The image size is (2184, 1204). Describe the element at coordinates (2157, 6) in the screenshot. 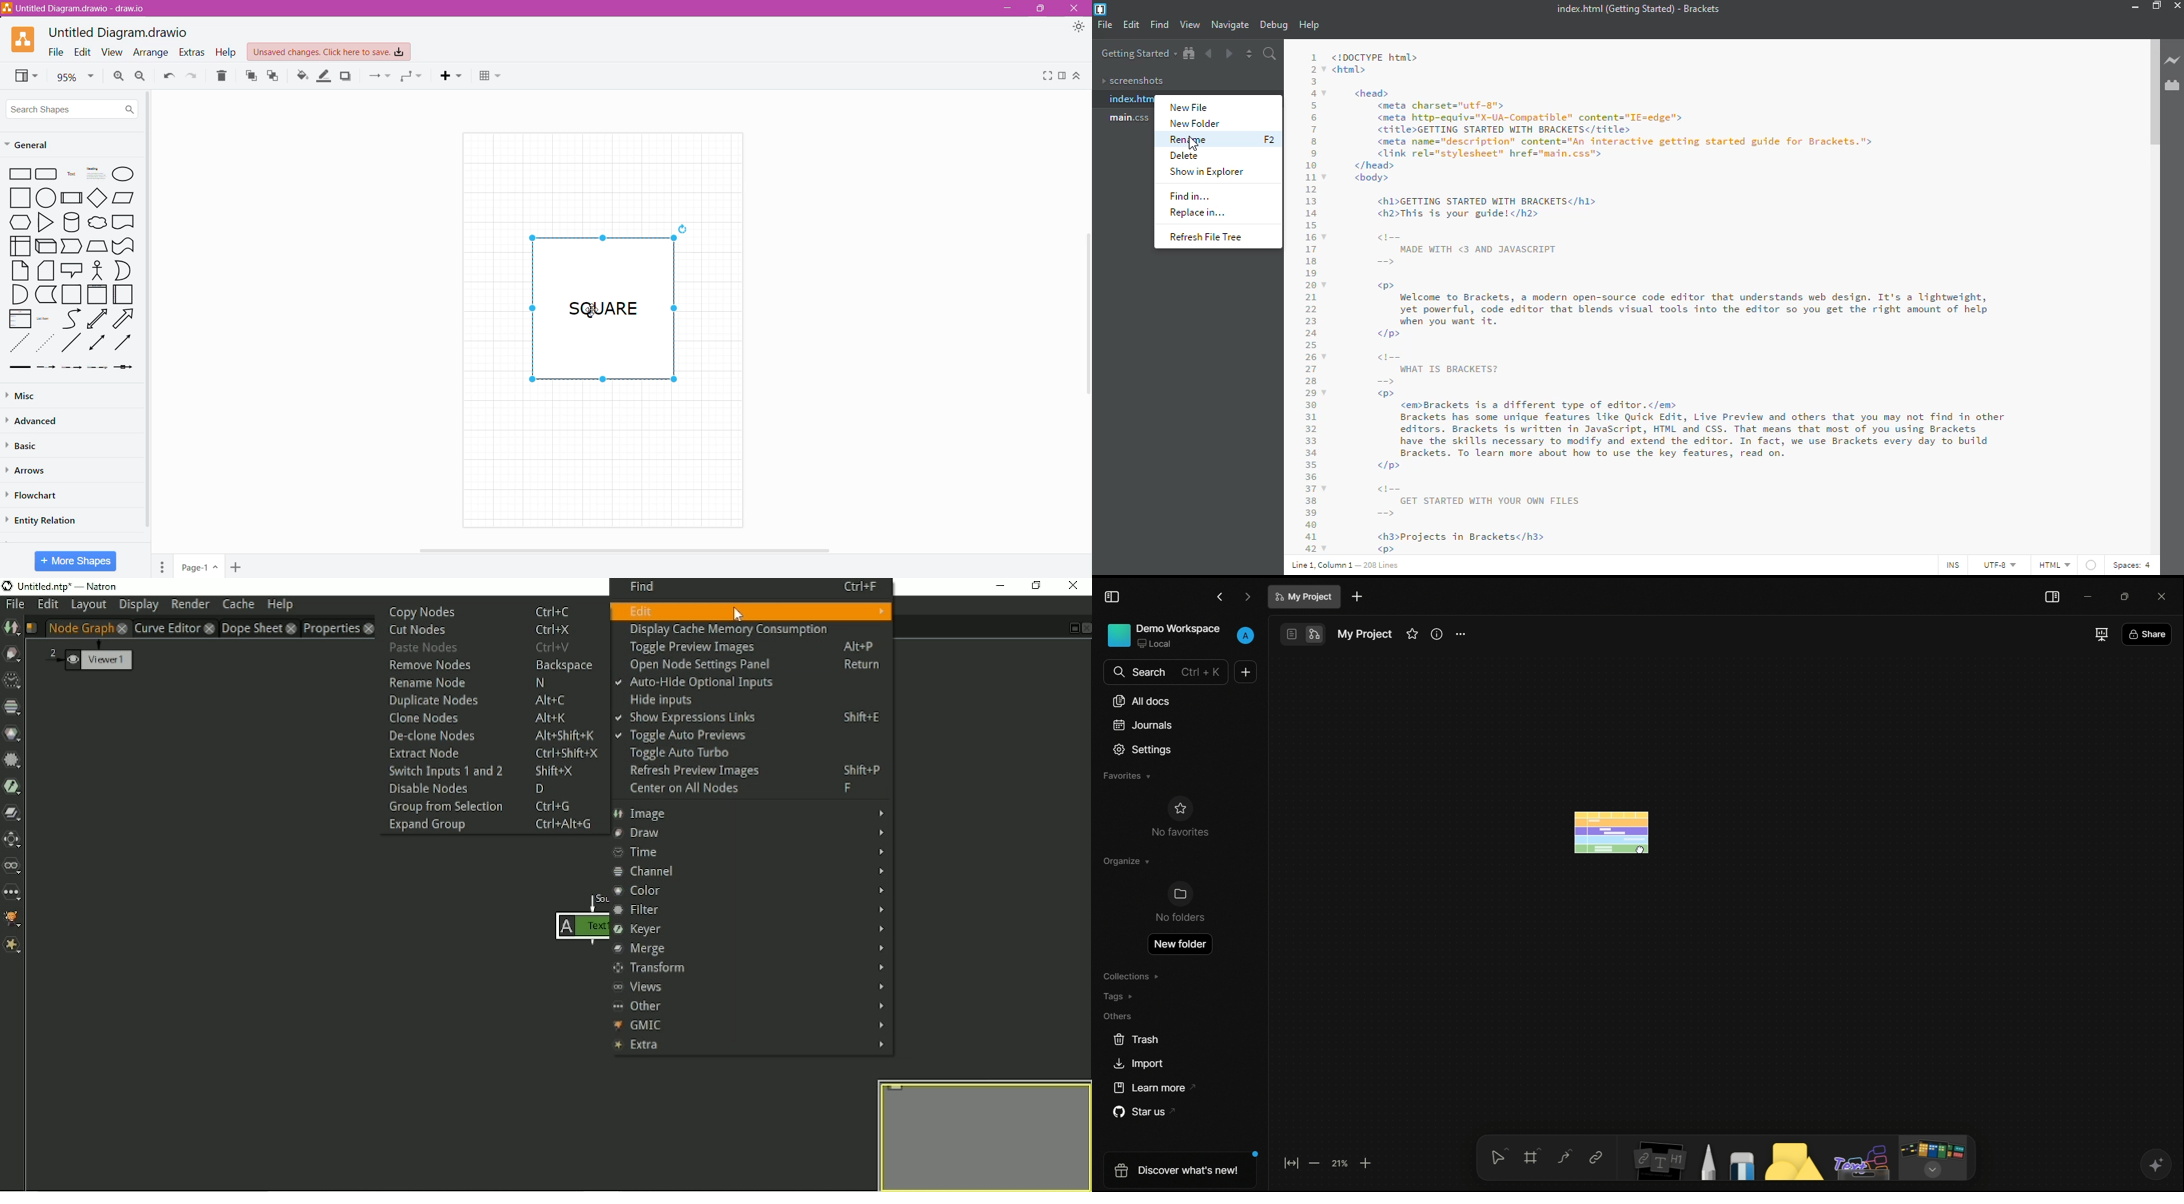

I see `maximize` at that location.